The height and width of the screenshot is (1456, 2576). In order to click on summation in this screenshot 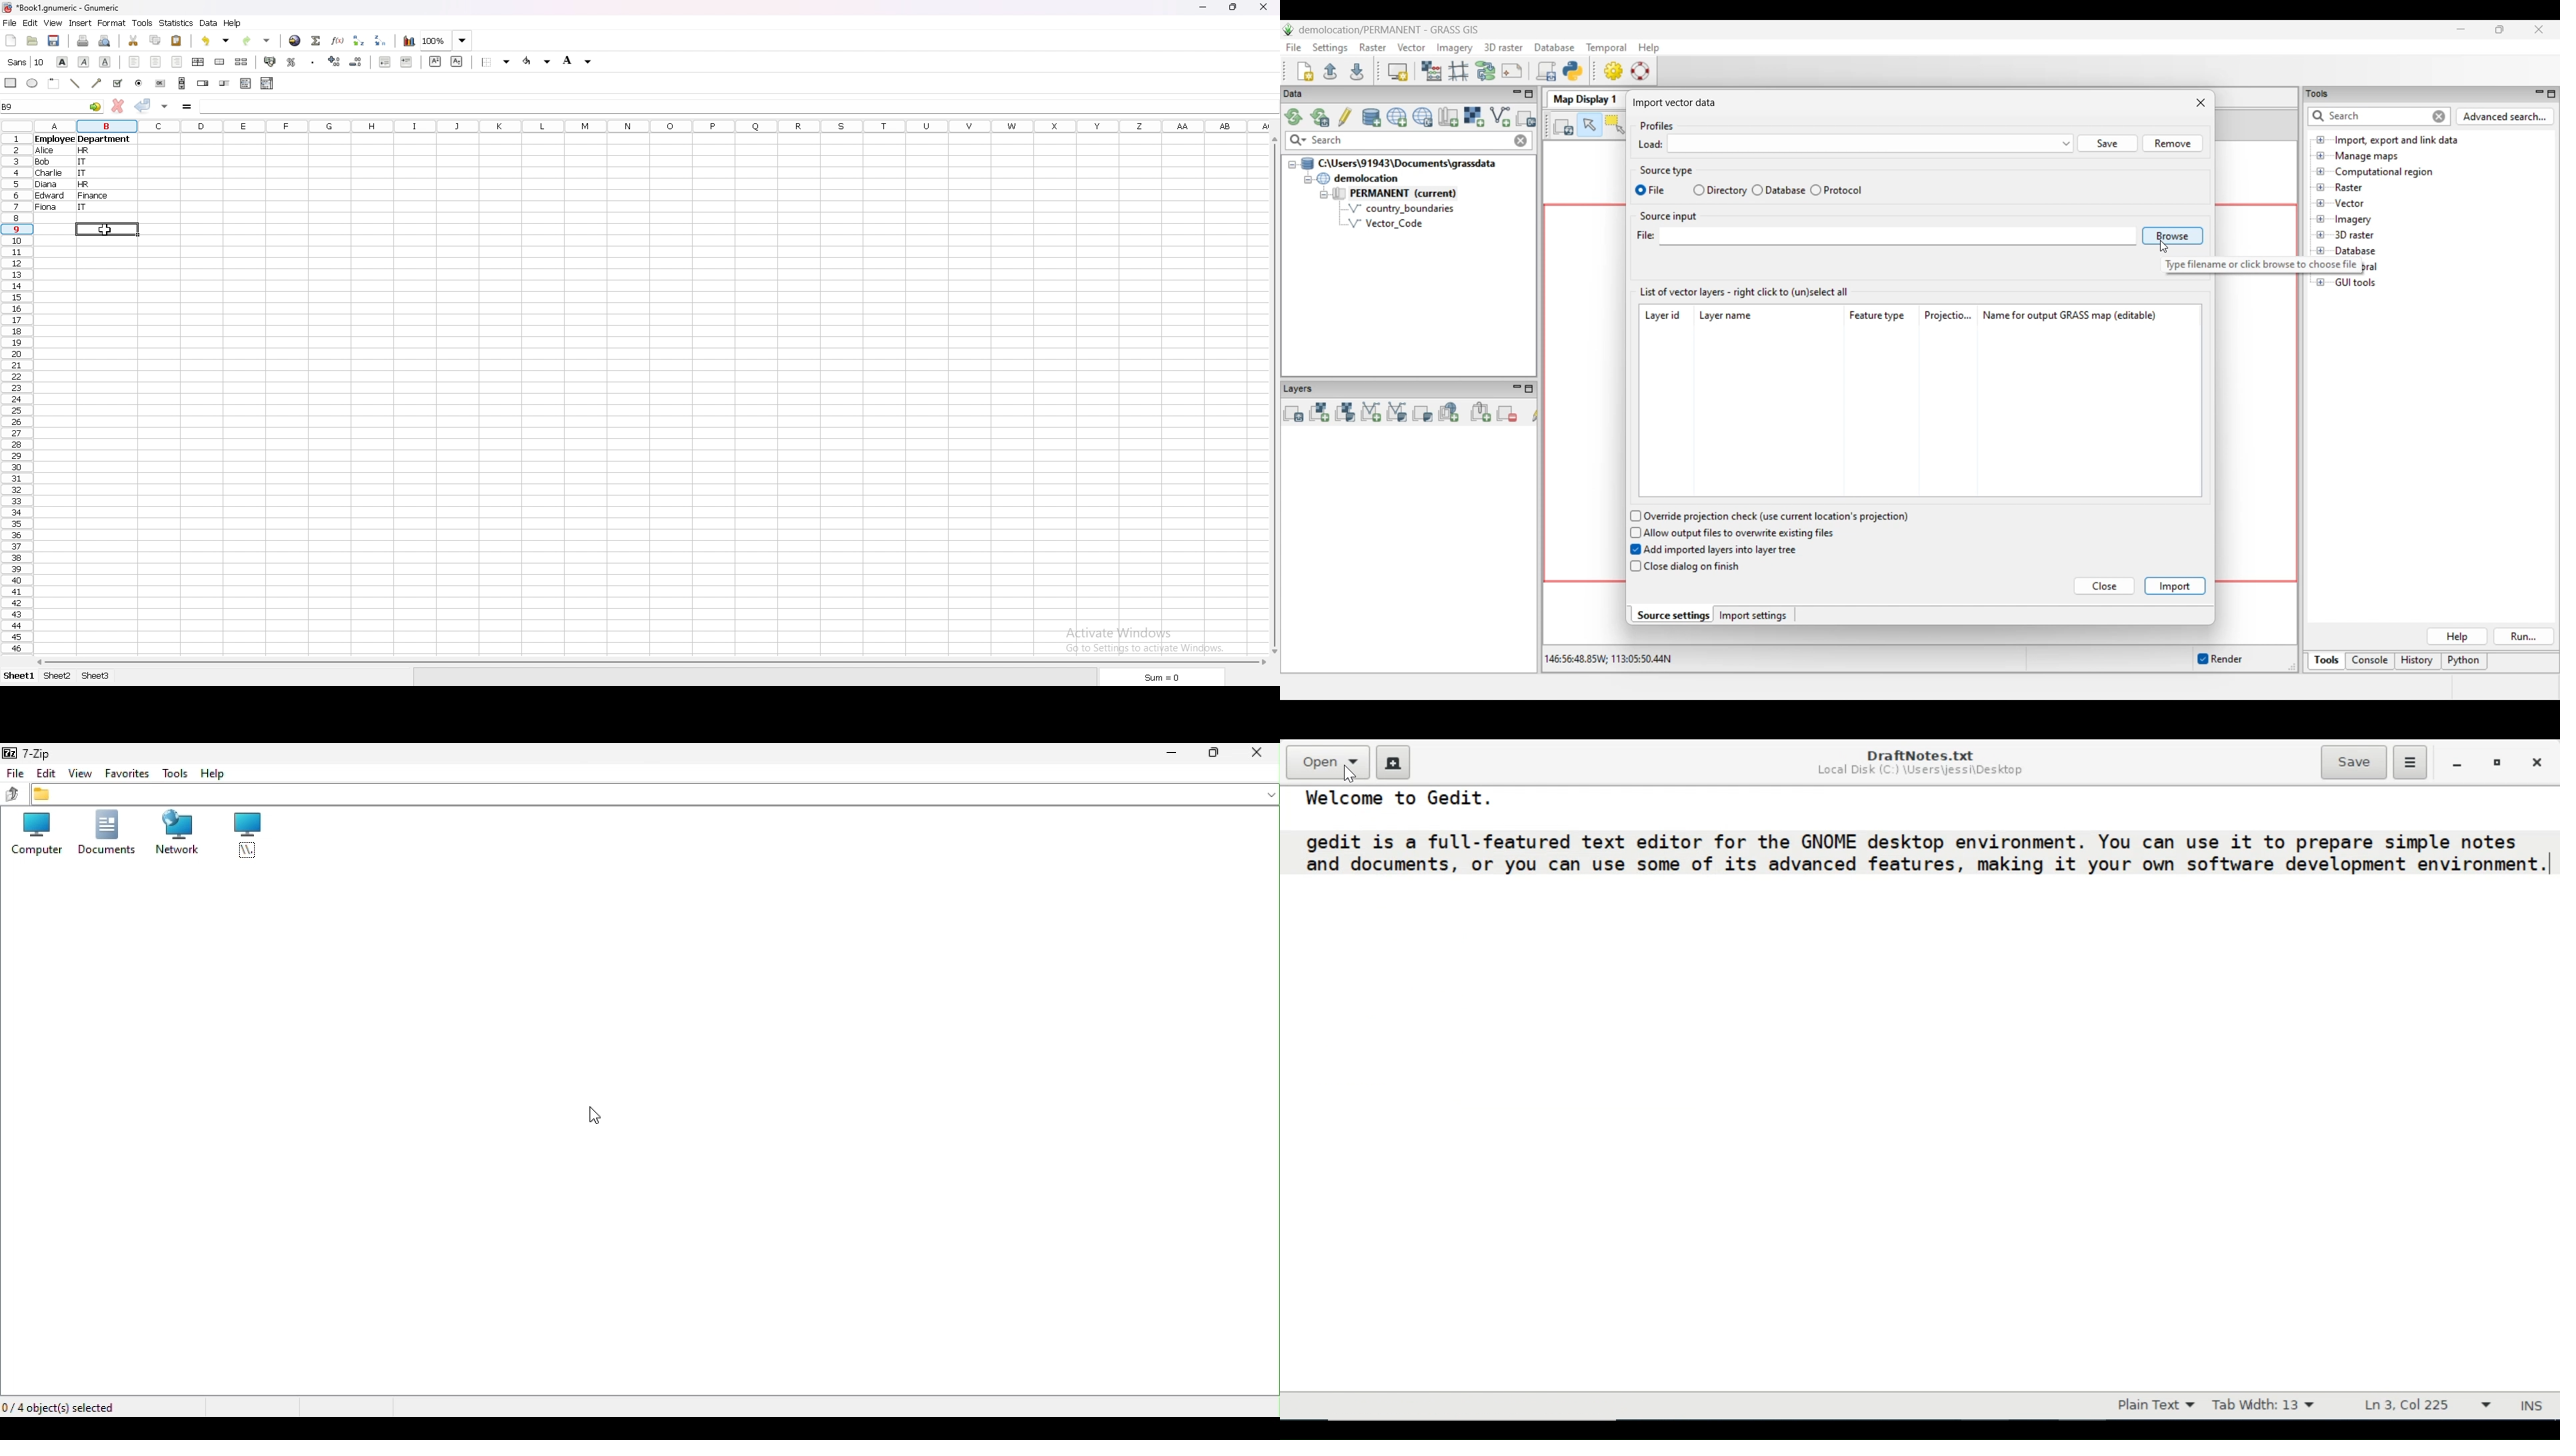, I will do `click(316, 40)`.